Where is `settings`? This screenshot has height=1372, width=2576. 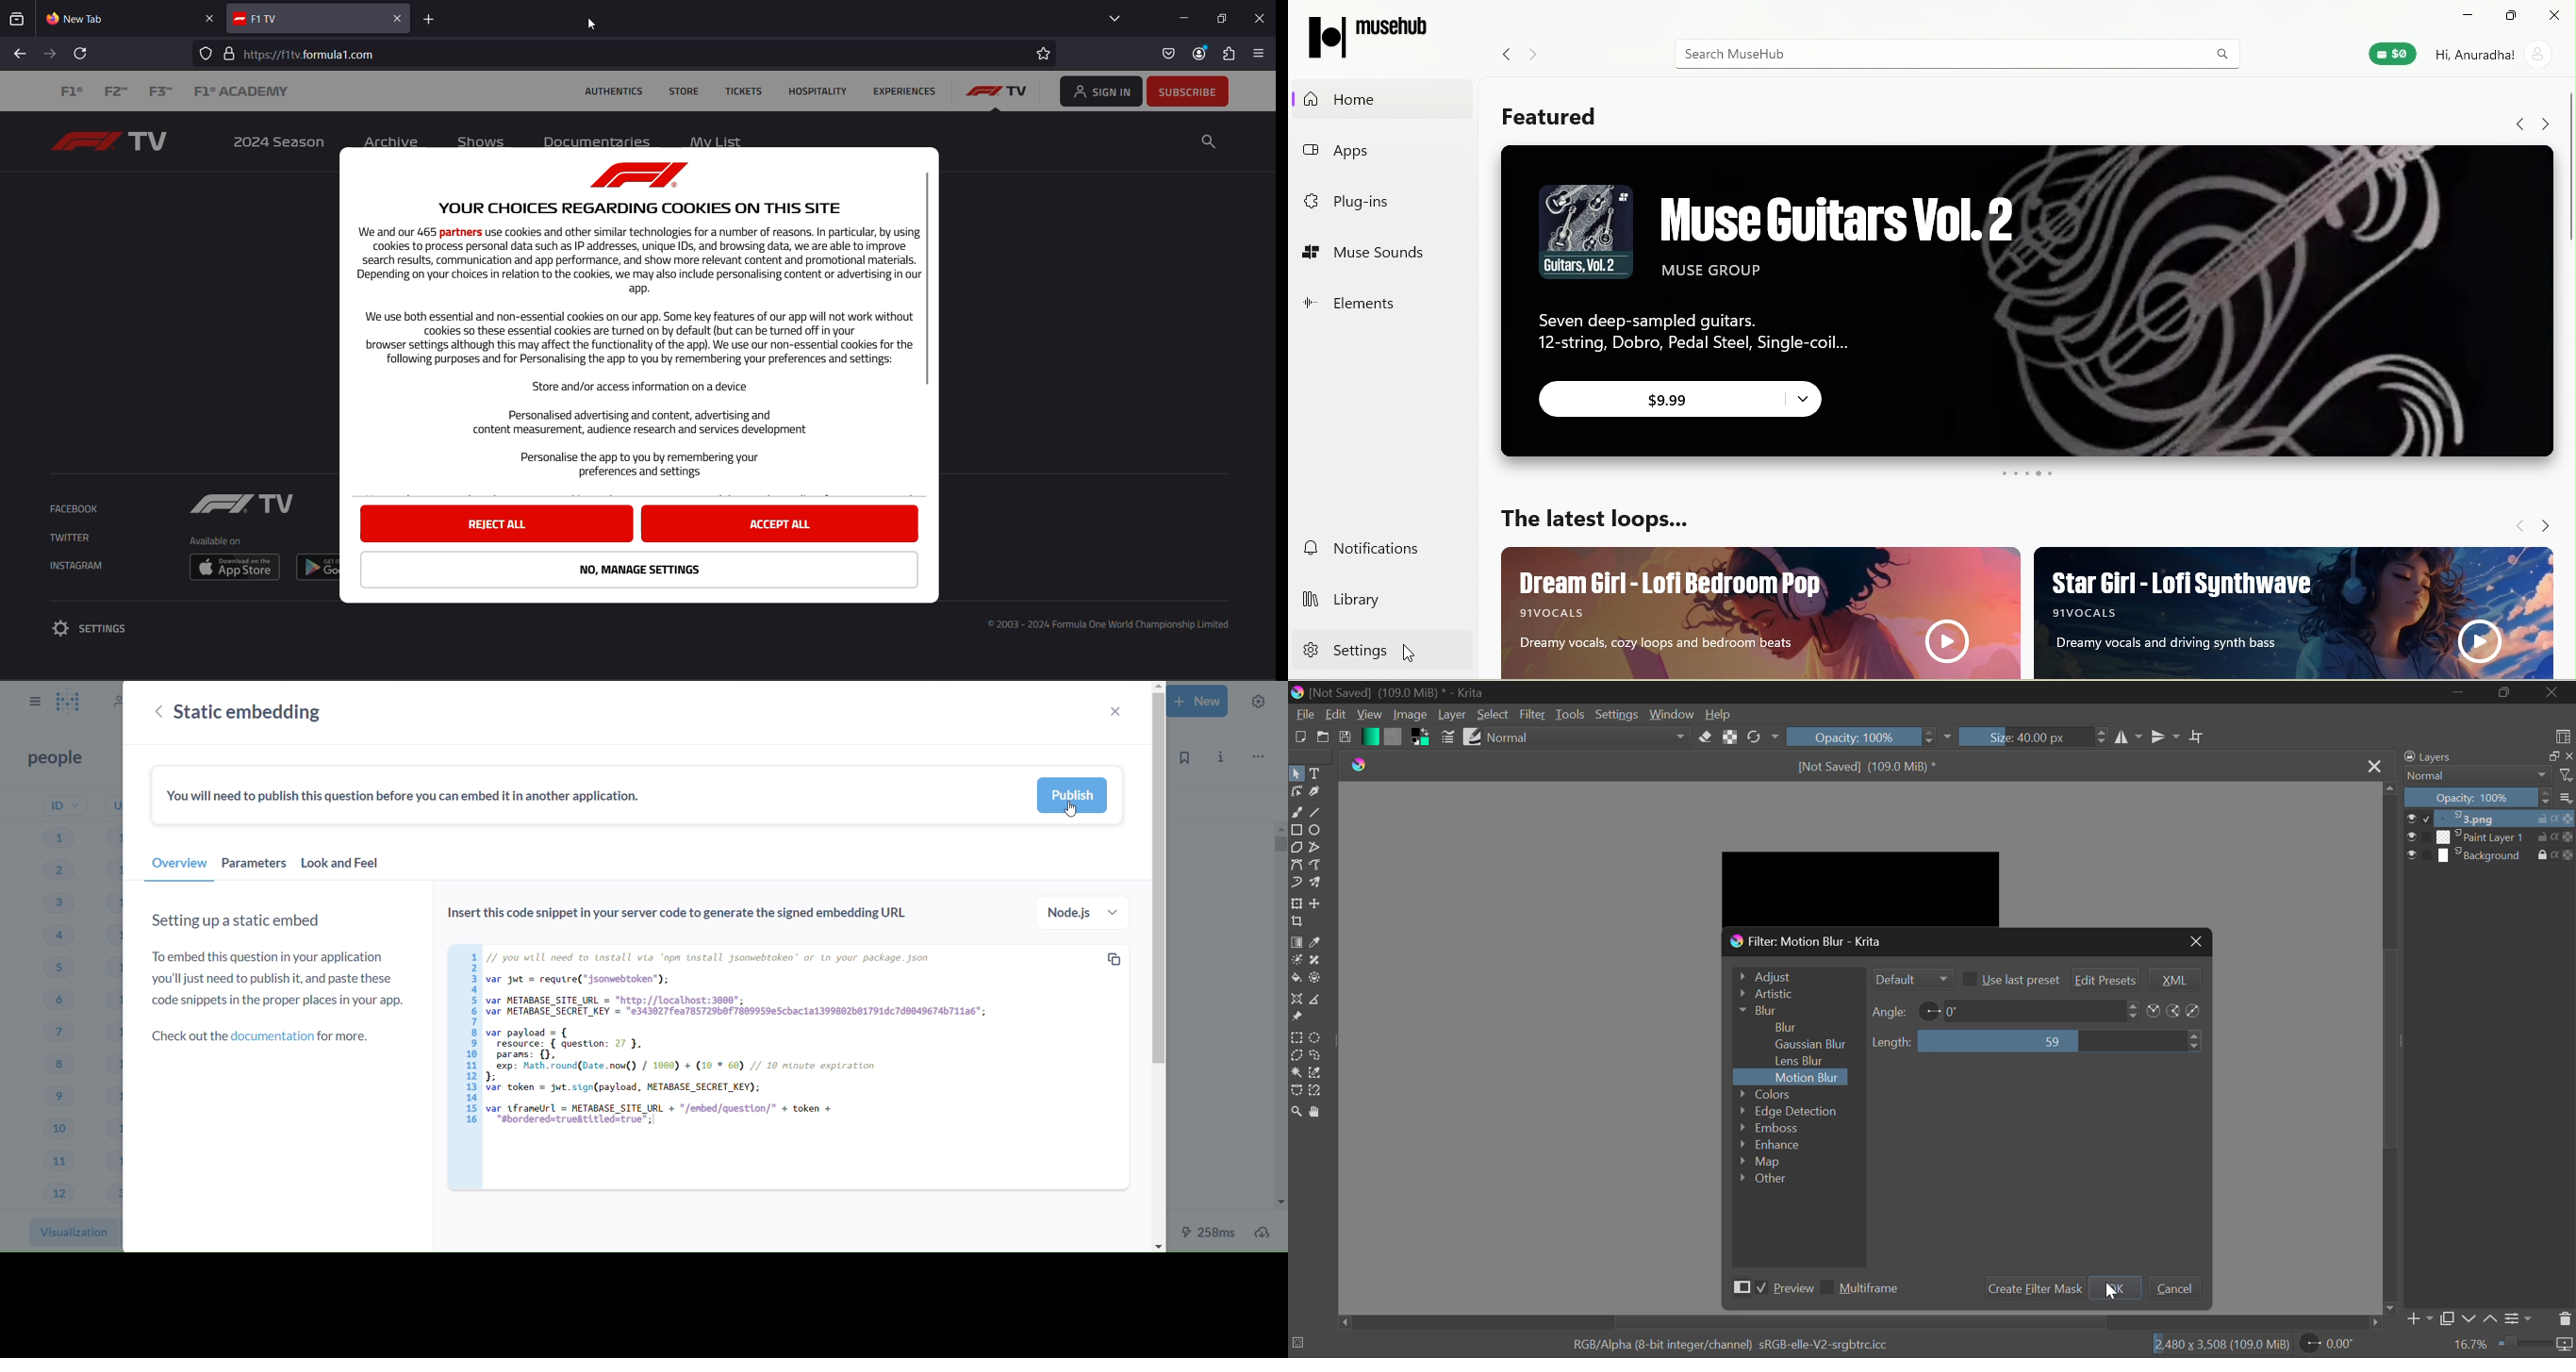 settings is located at coordinates (1369, 654).